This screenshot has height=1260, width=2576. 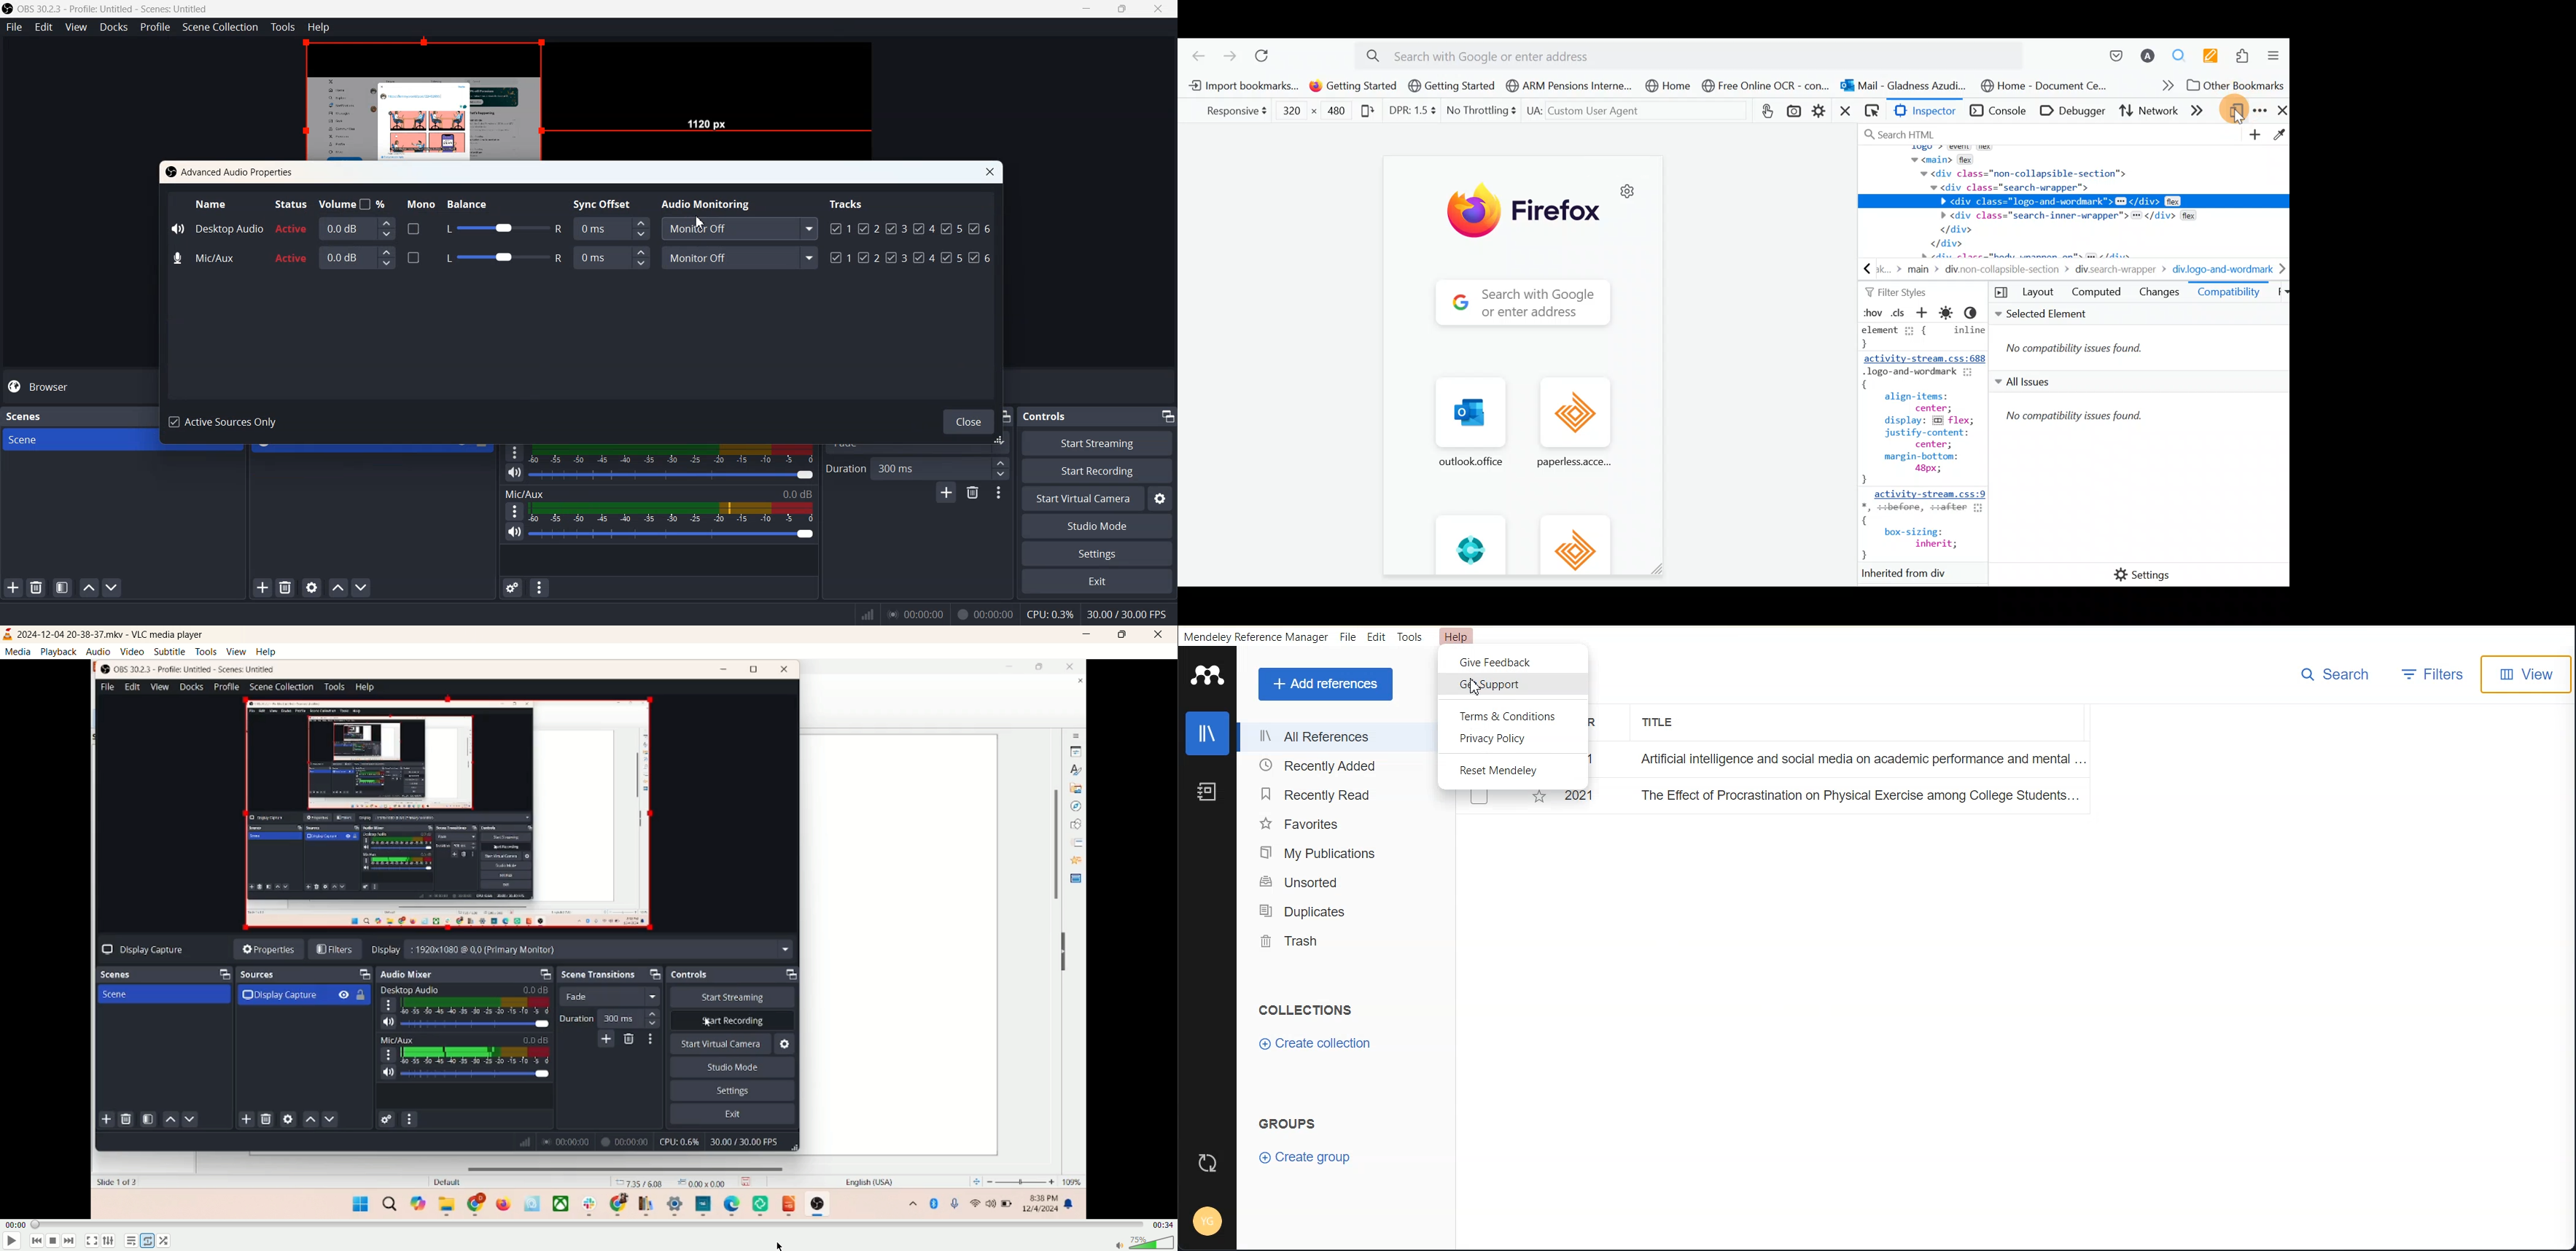 I want to click on Filter styles, so click(x=1900, y=292).